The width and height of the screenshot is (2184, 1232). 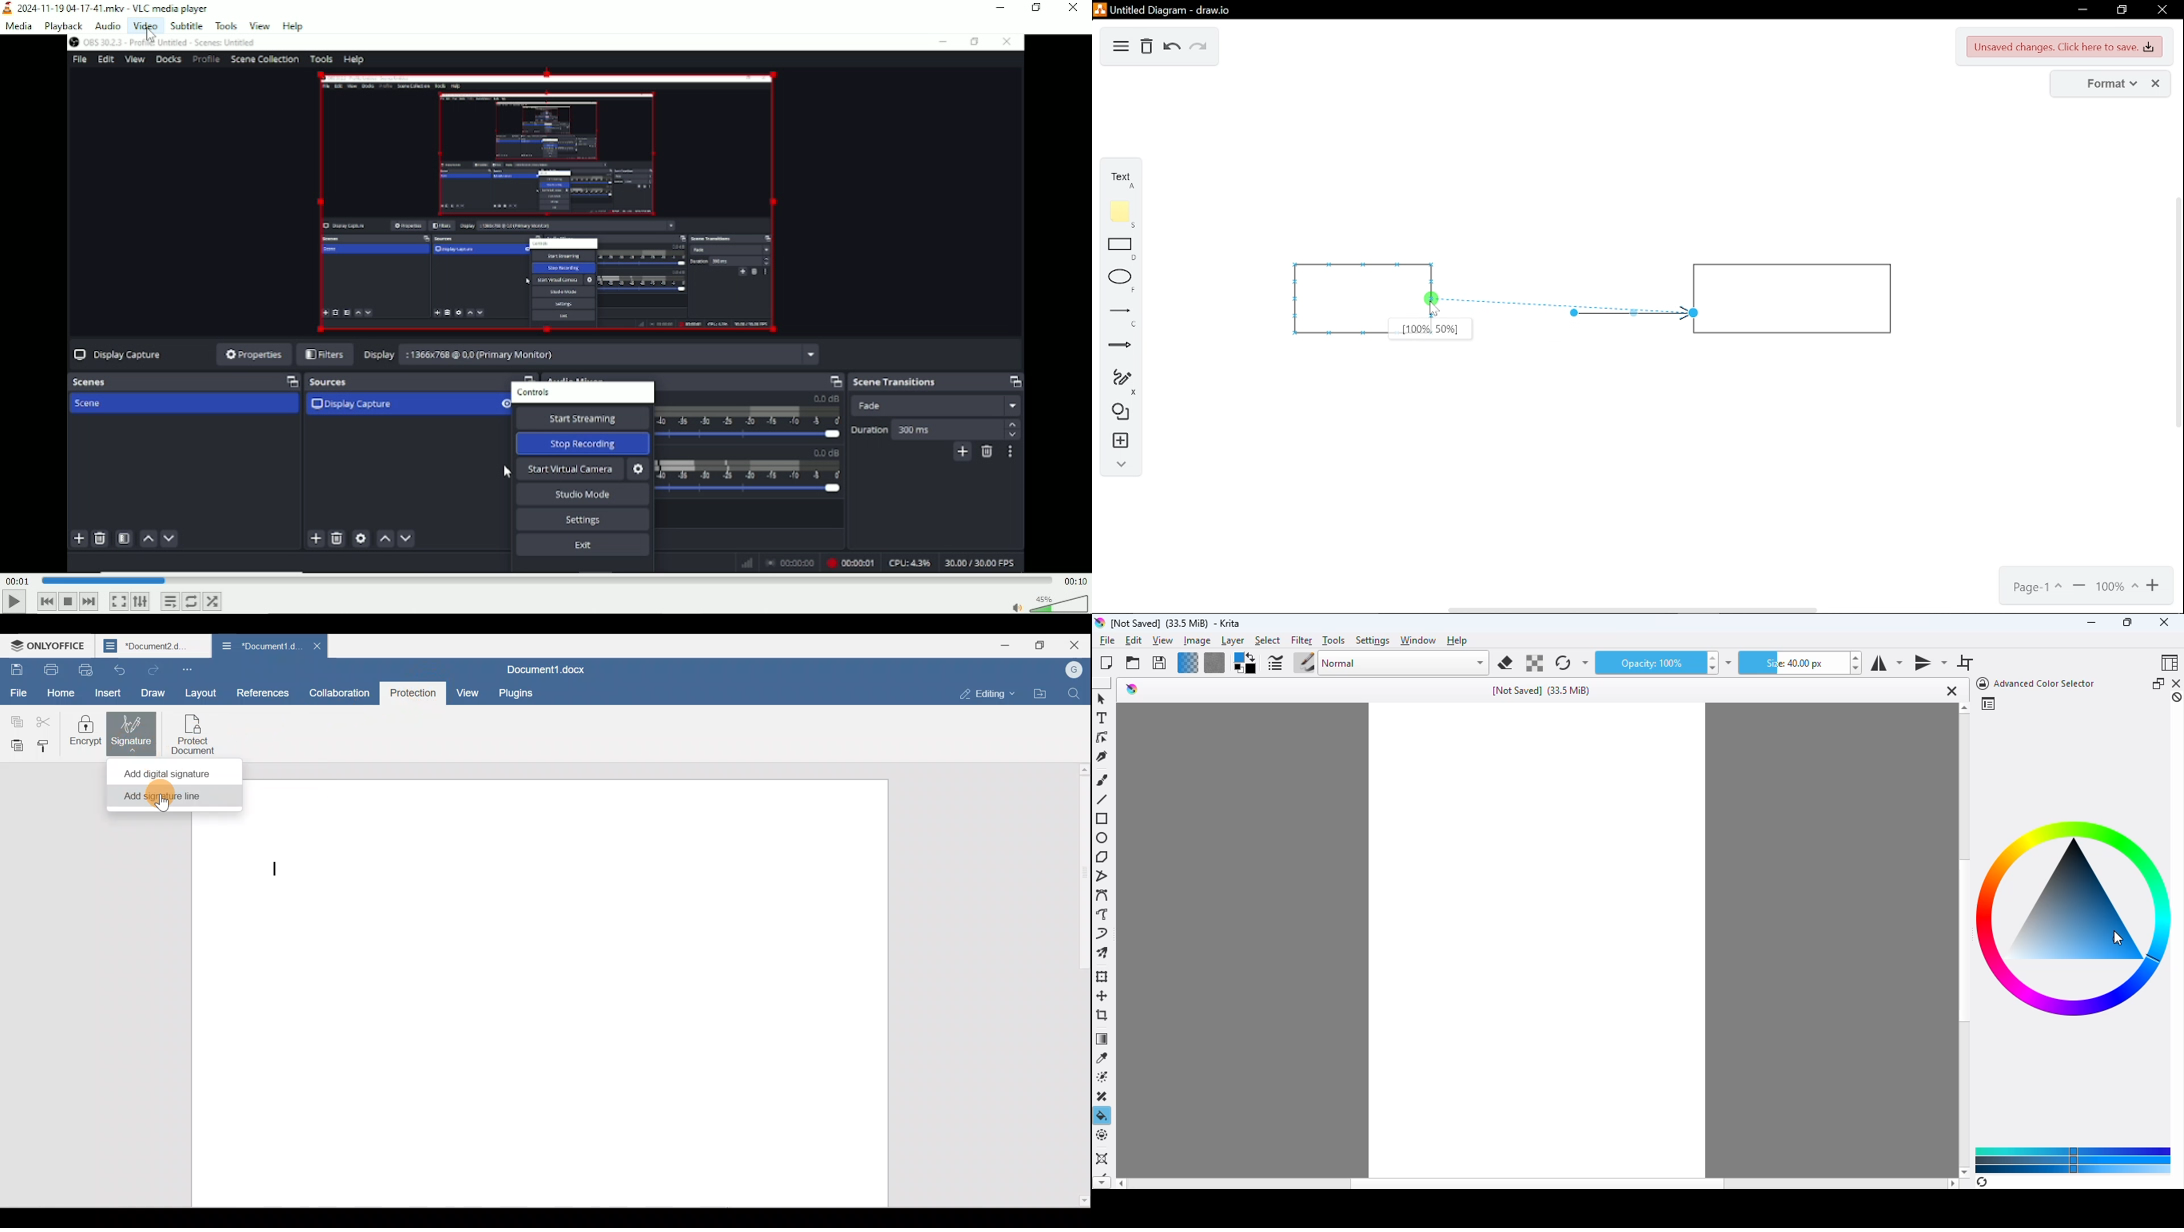 I want to click on rectangle, so click(x=1118, y=252).